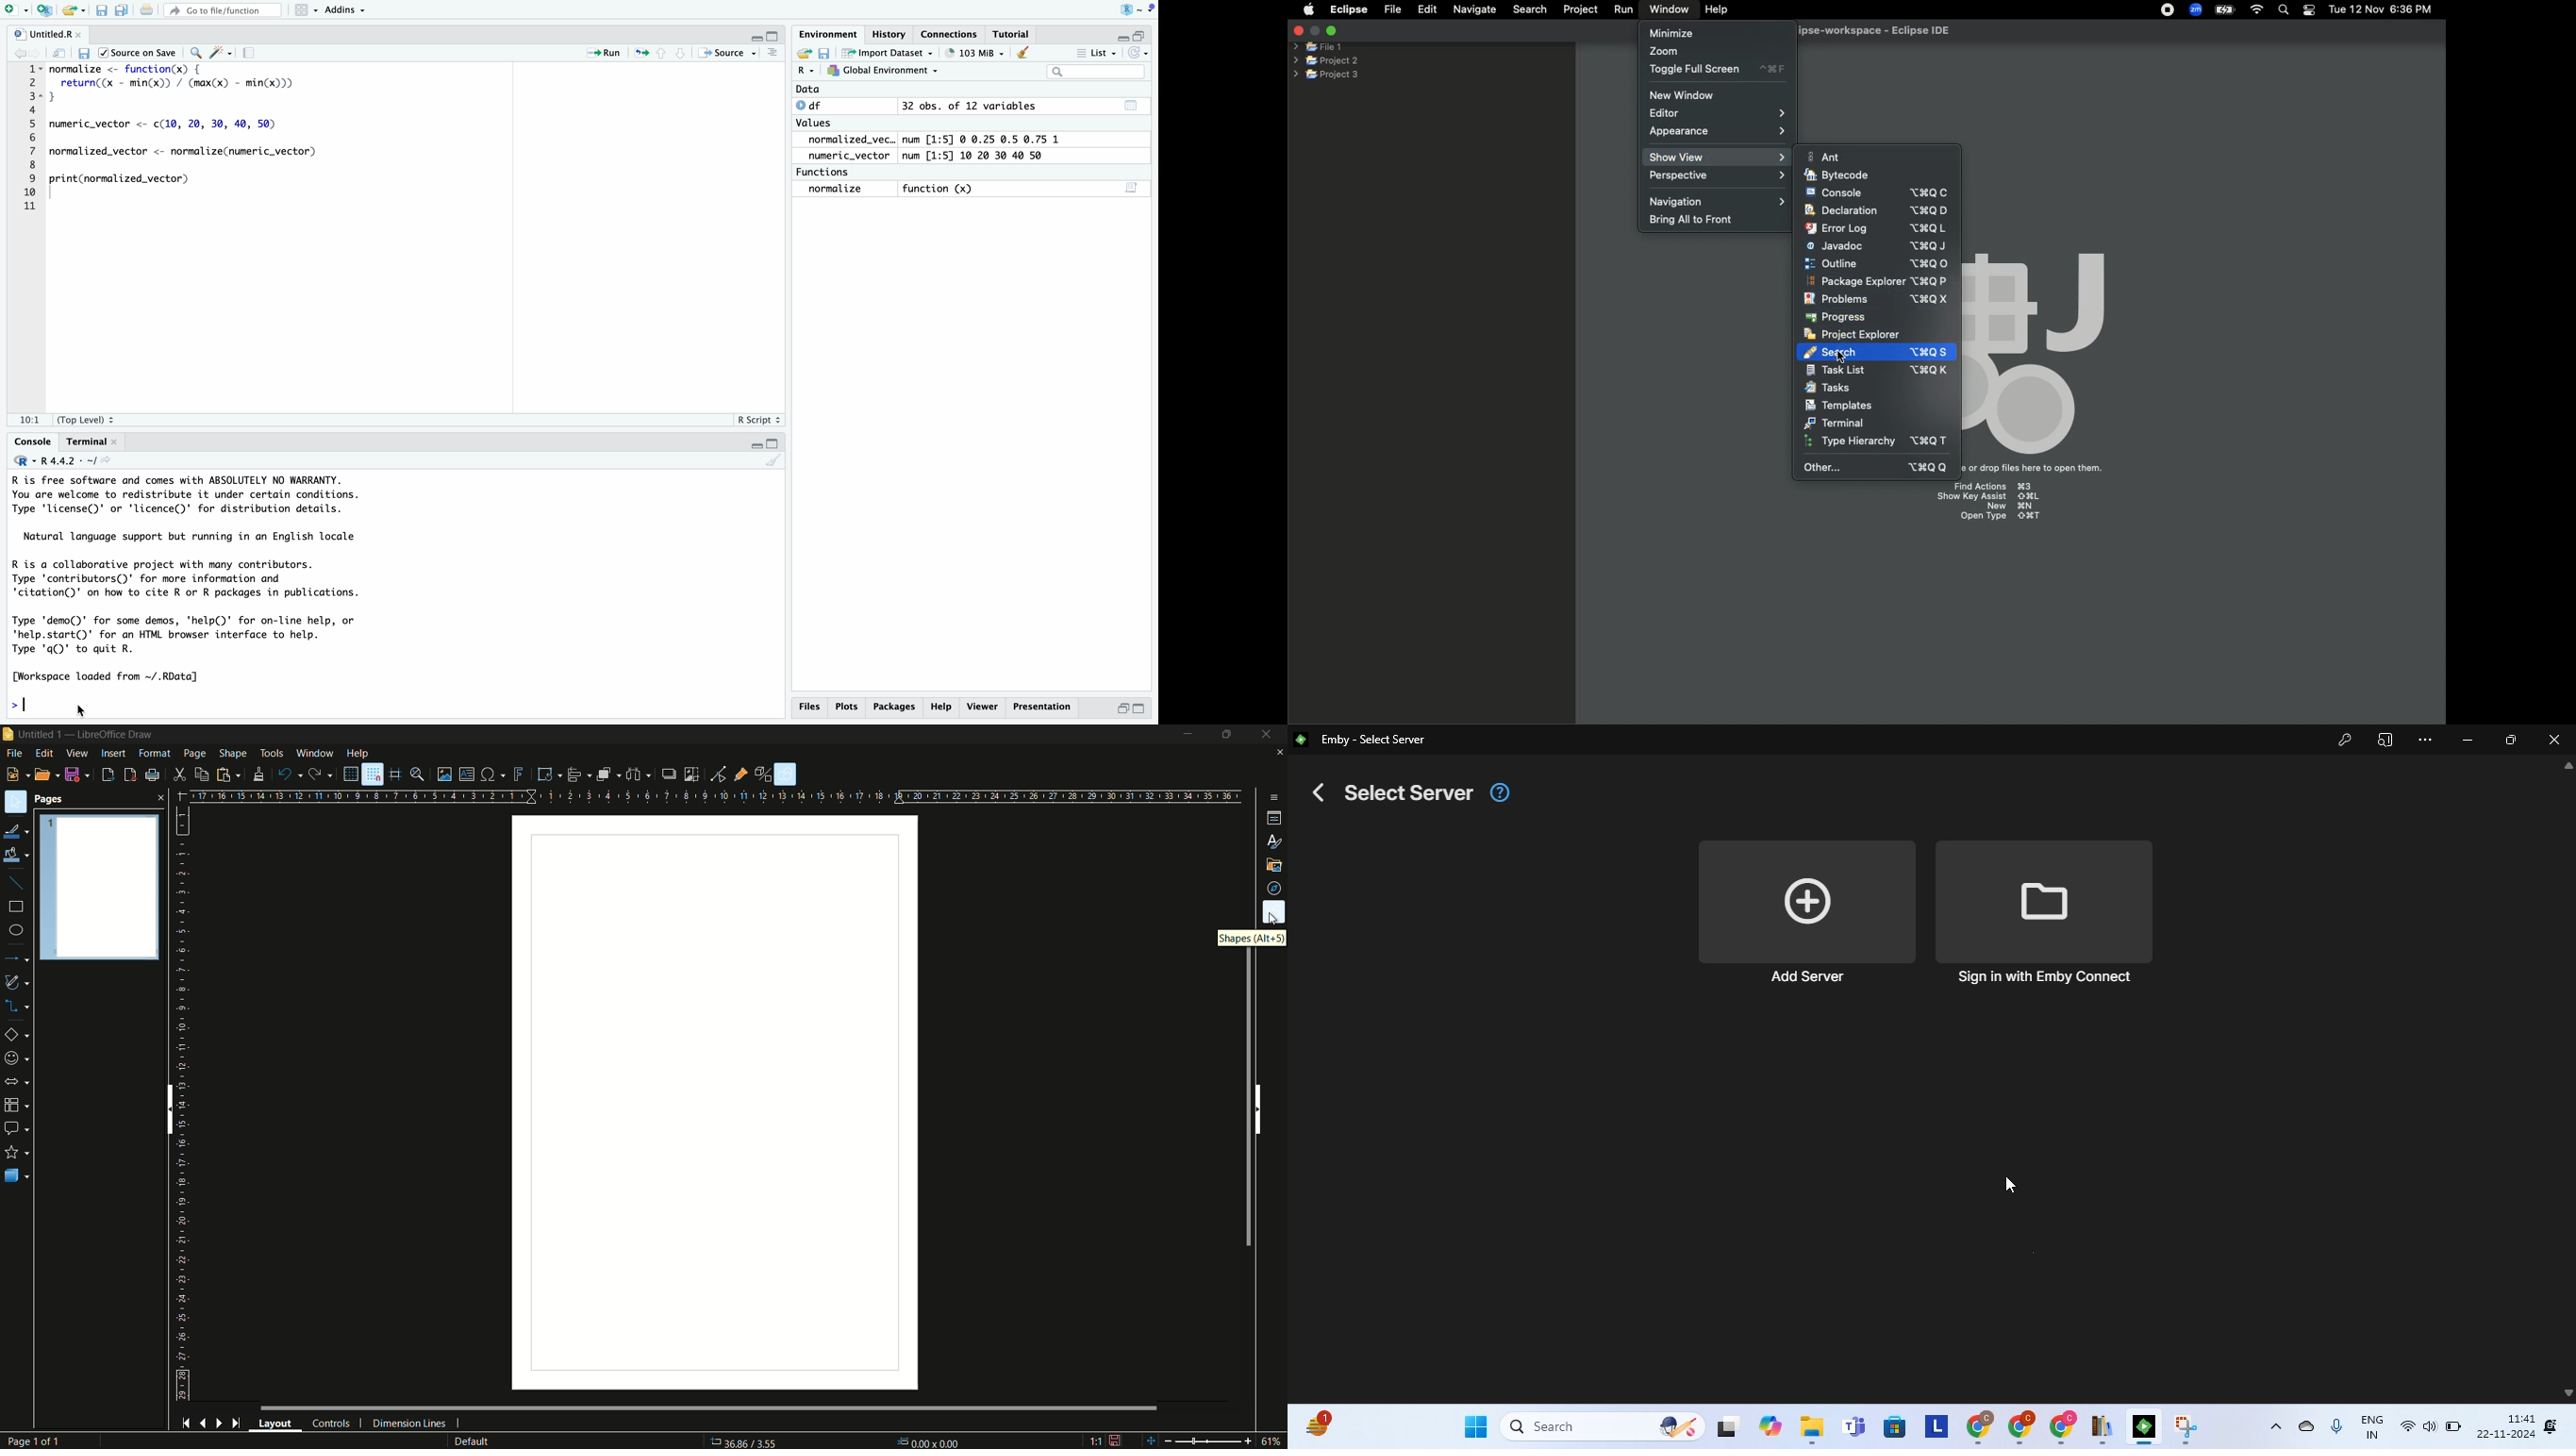 Image resolution: width=2576 pixels, height=1456 pixels. What do you see at coordinates (492, 775) in the screenshot?
I see `insert special characters` at bounding box center [492, 775].